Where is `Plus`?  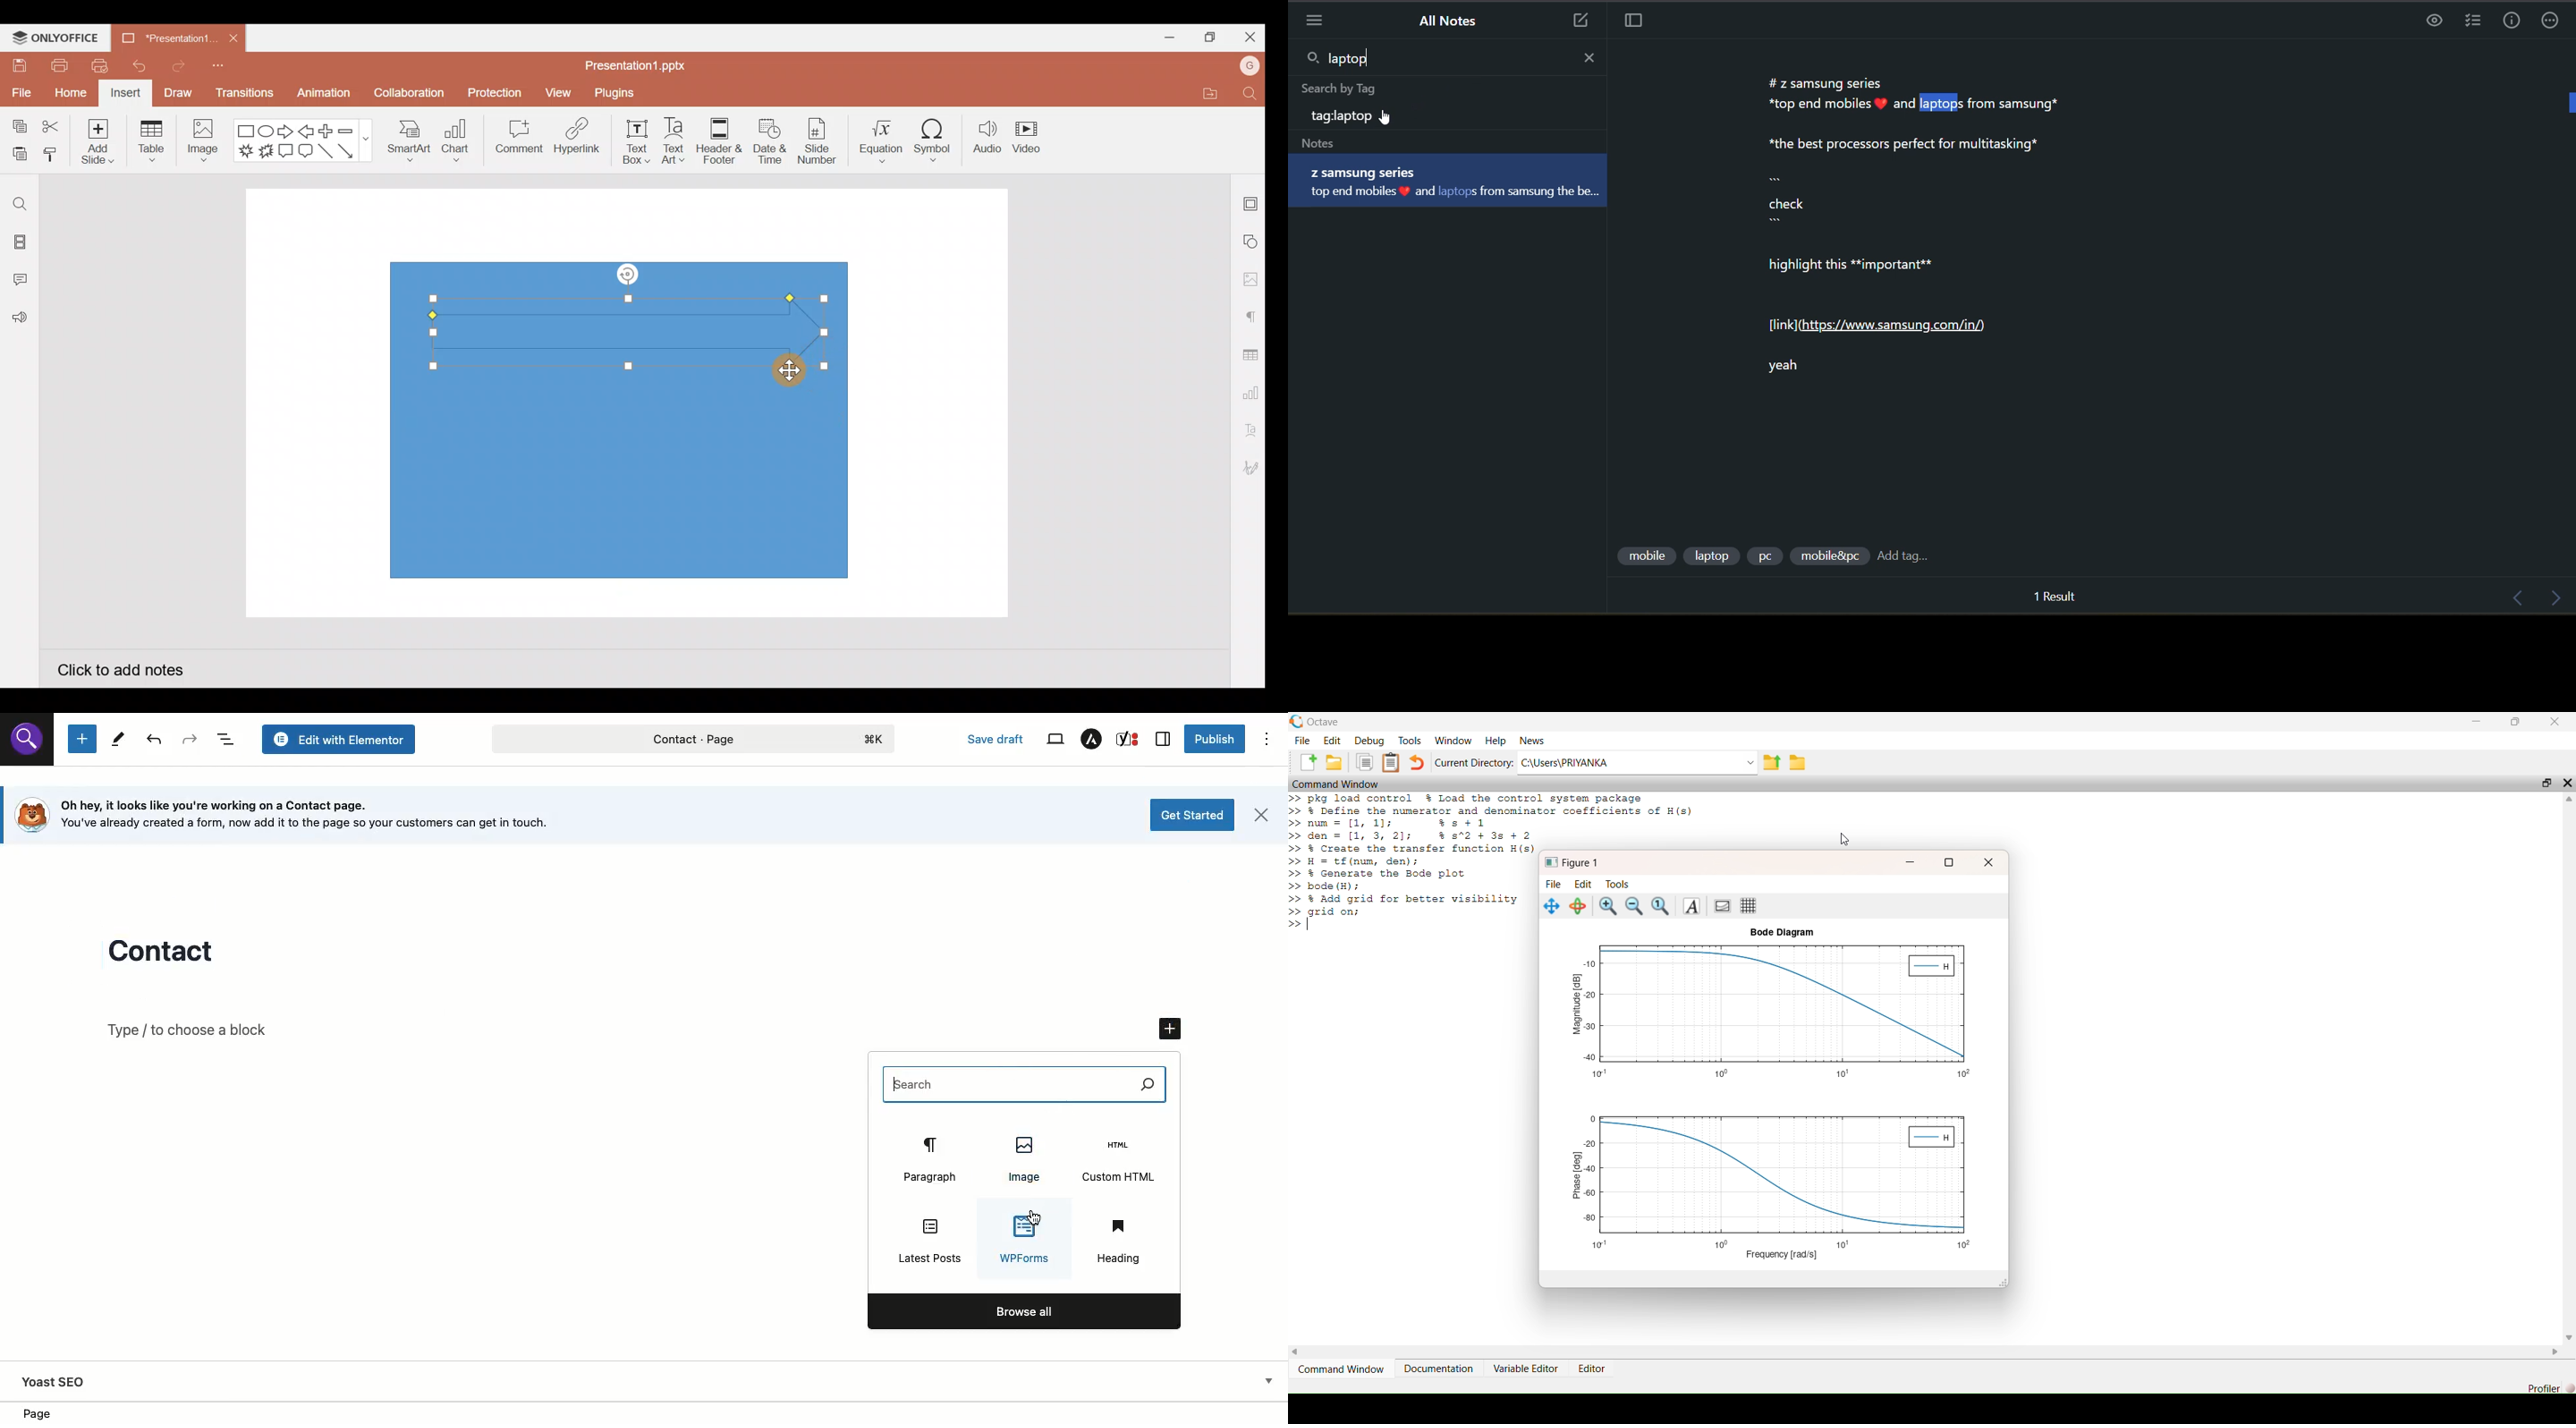 Plus is located at coordinates (329, 131).